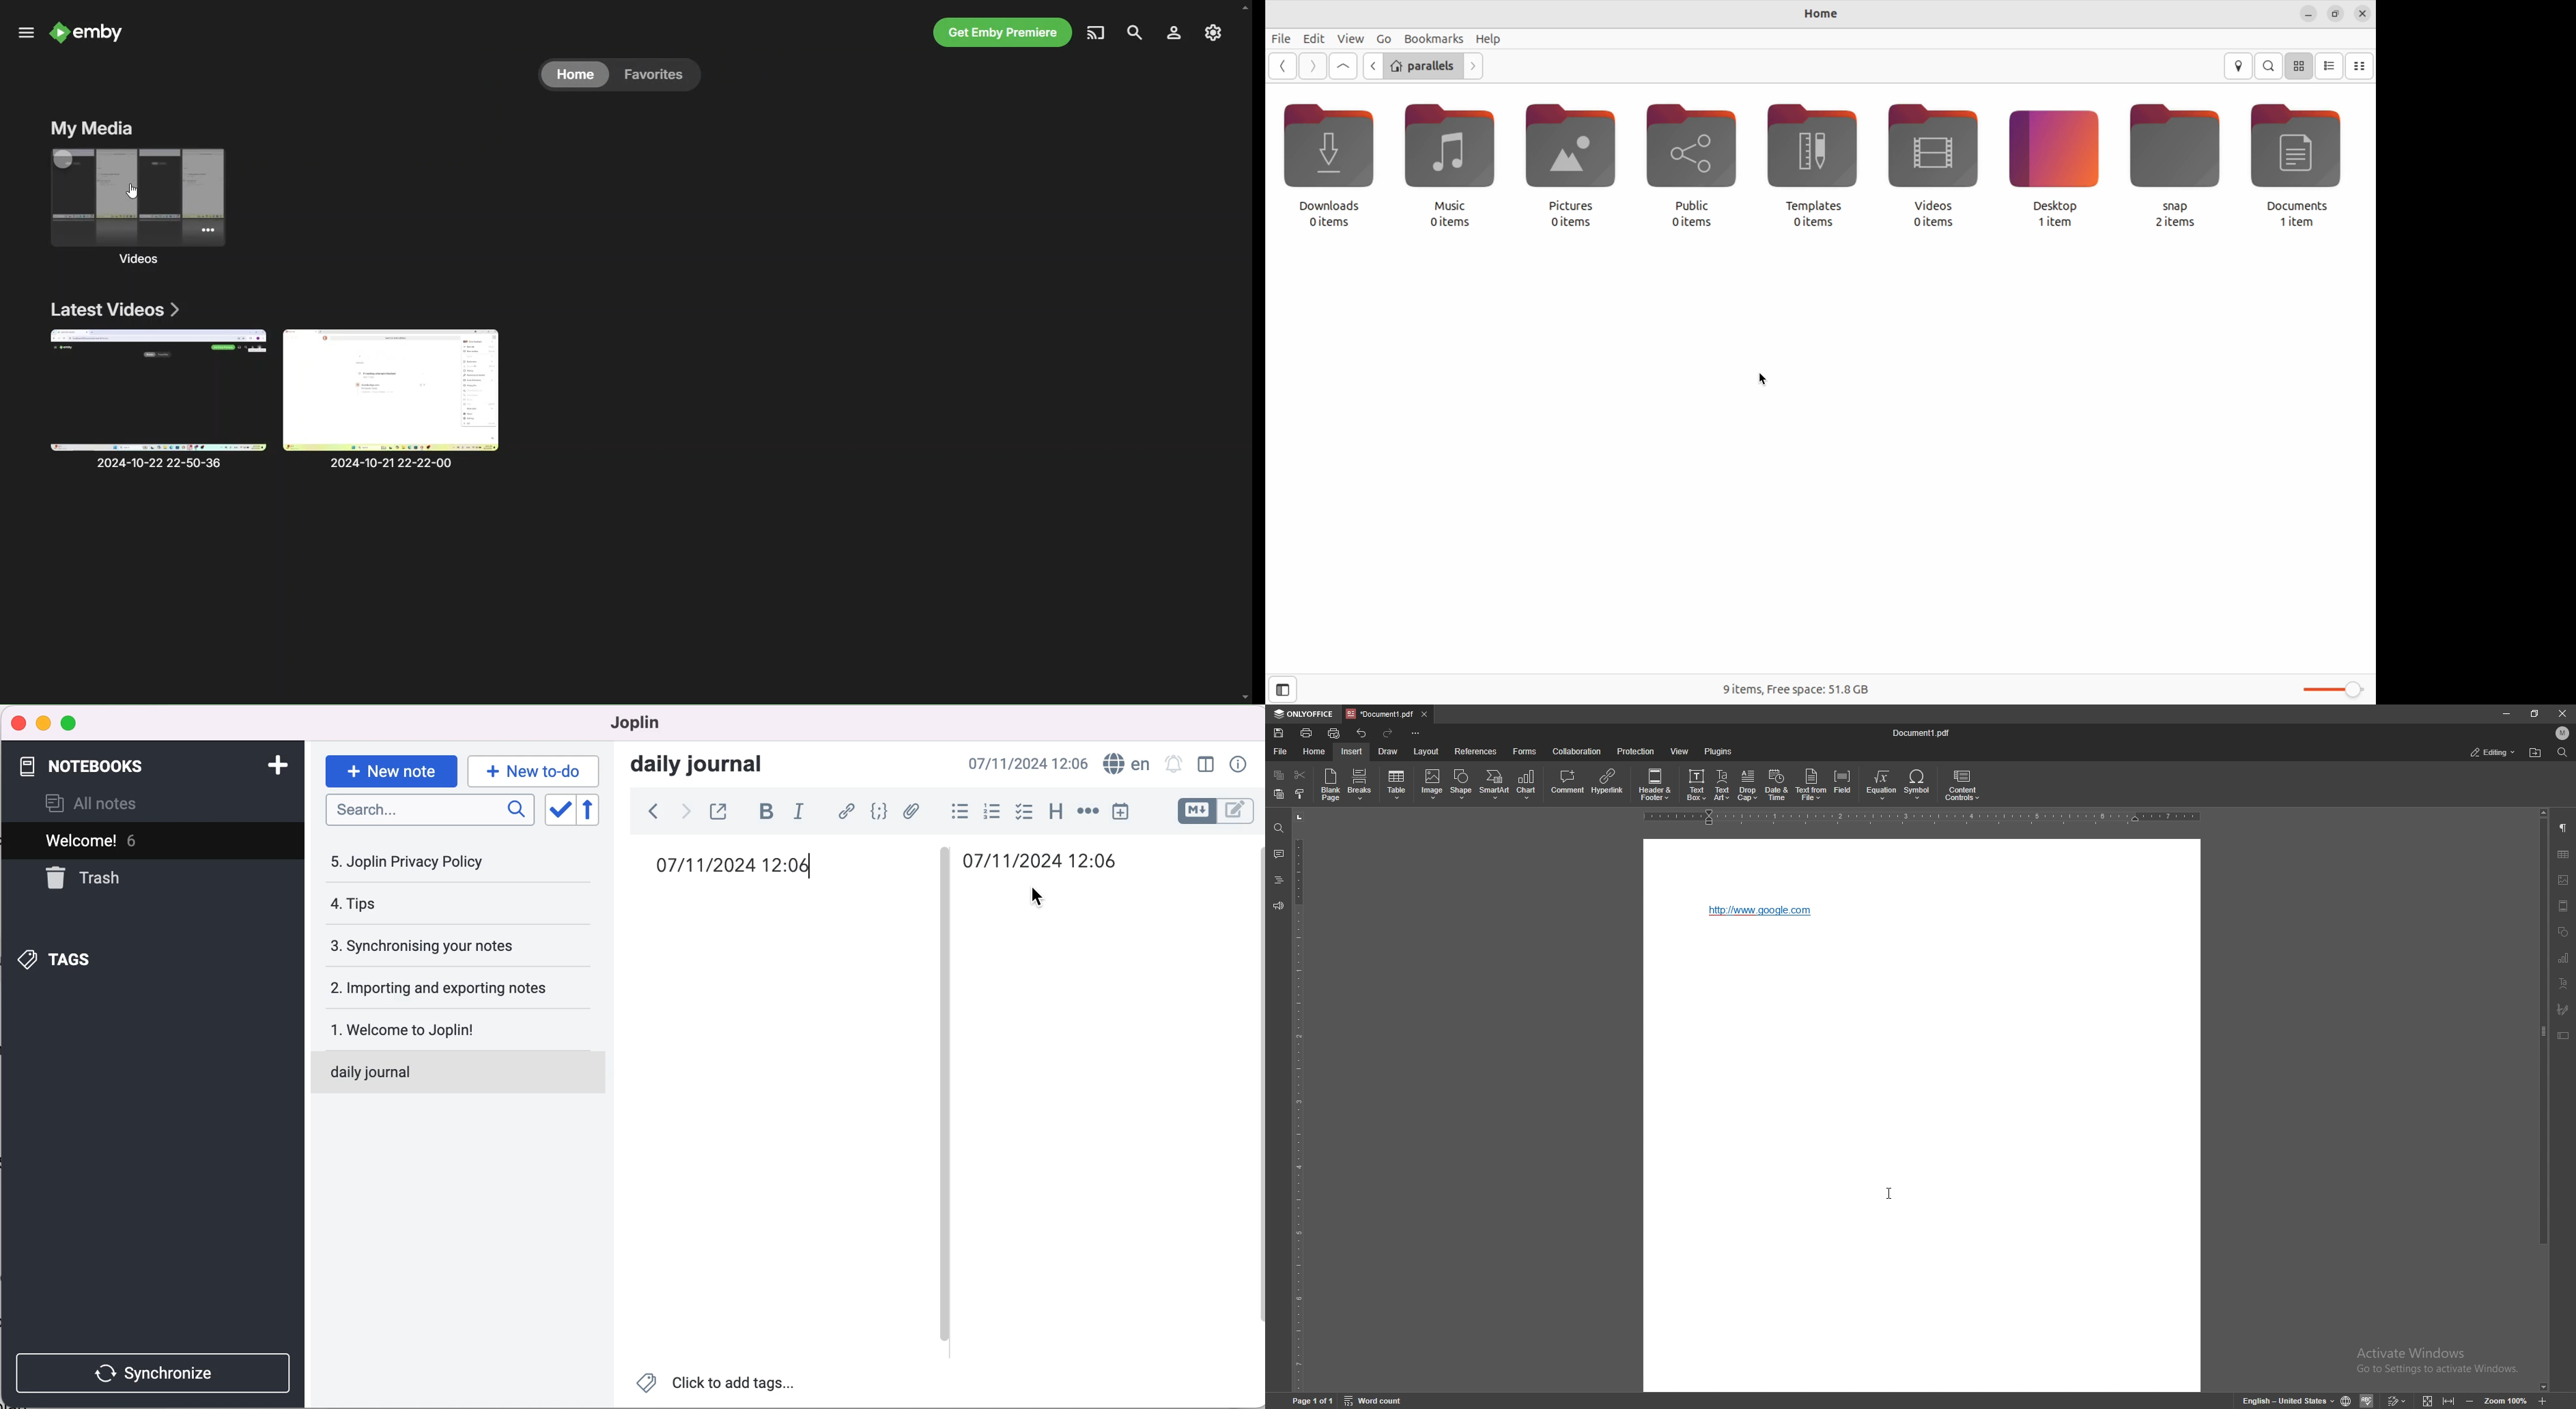  What do you see at coordinates (2308, 13) in the screenshot?
I see `minimize` at bounding box center [2308, 13].